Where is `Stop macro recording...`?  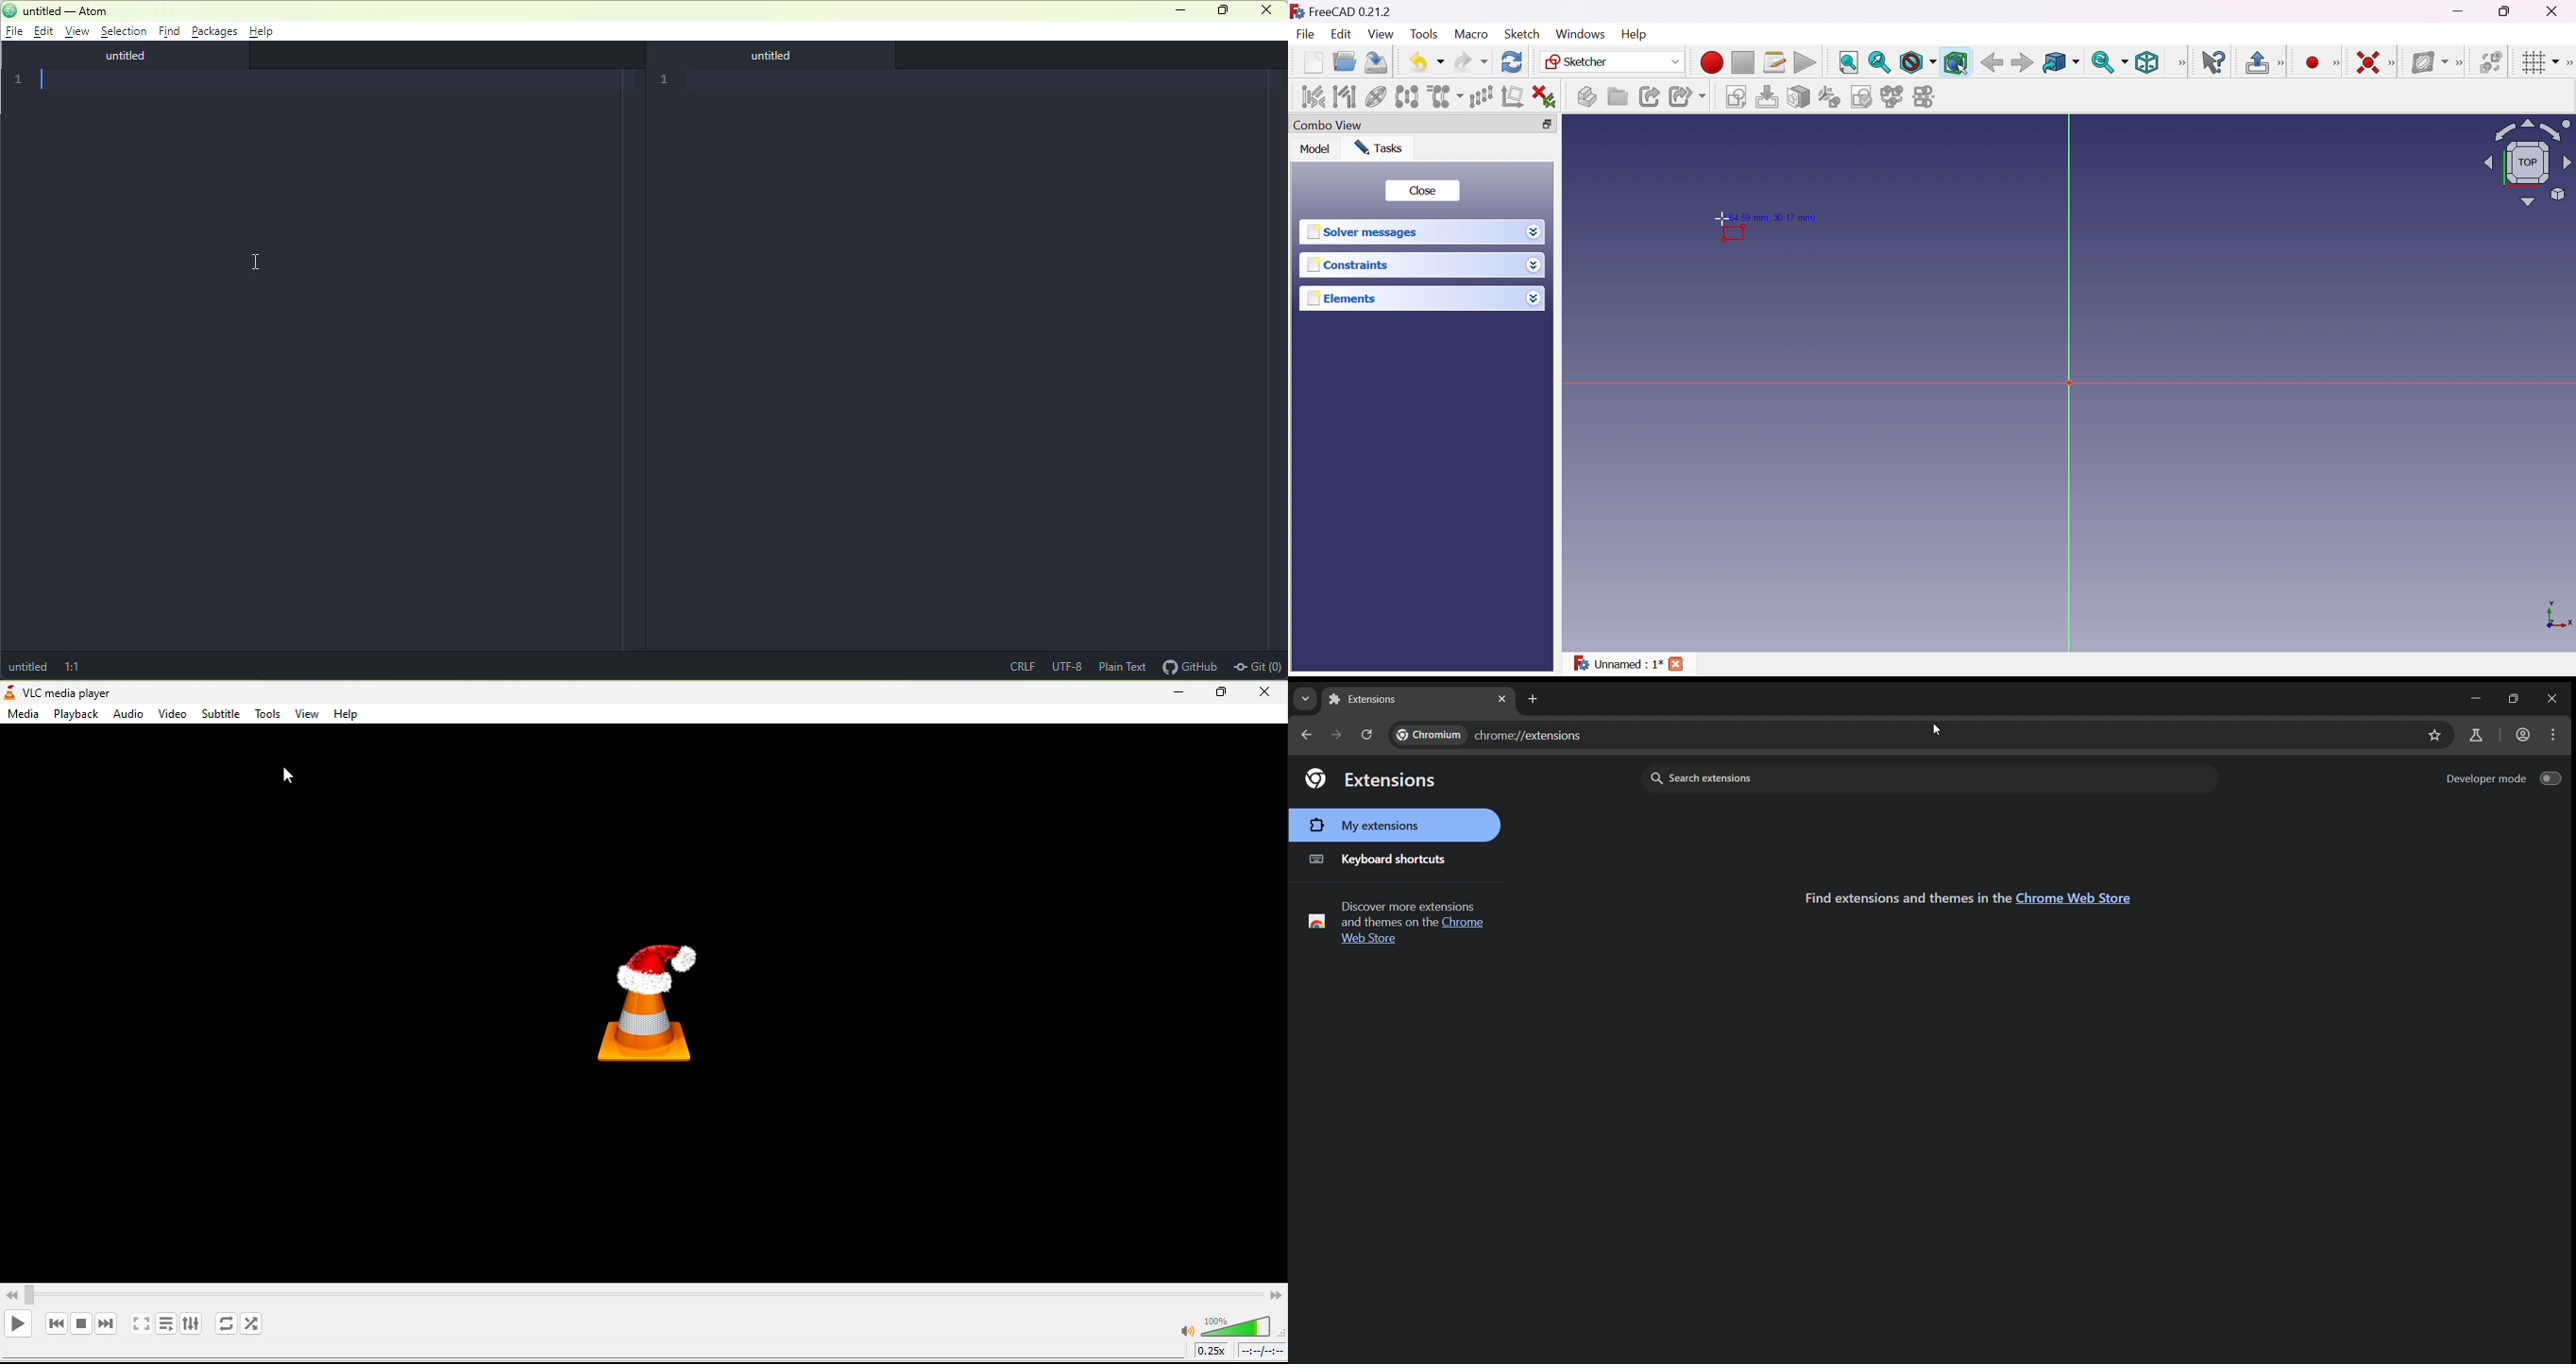 Stop macro recording... is located at coordinates (1743, 62).